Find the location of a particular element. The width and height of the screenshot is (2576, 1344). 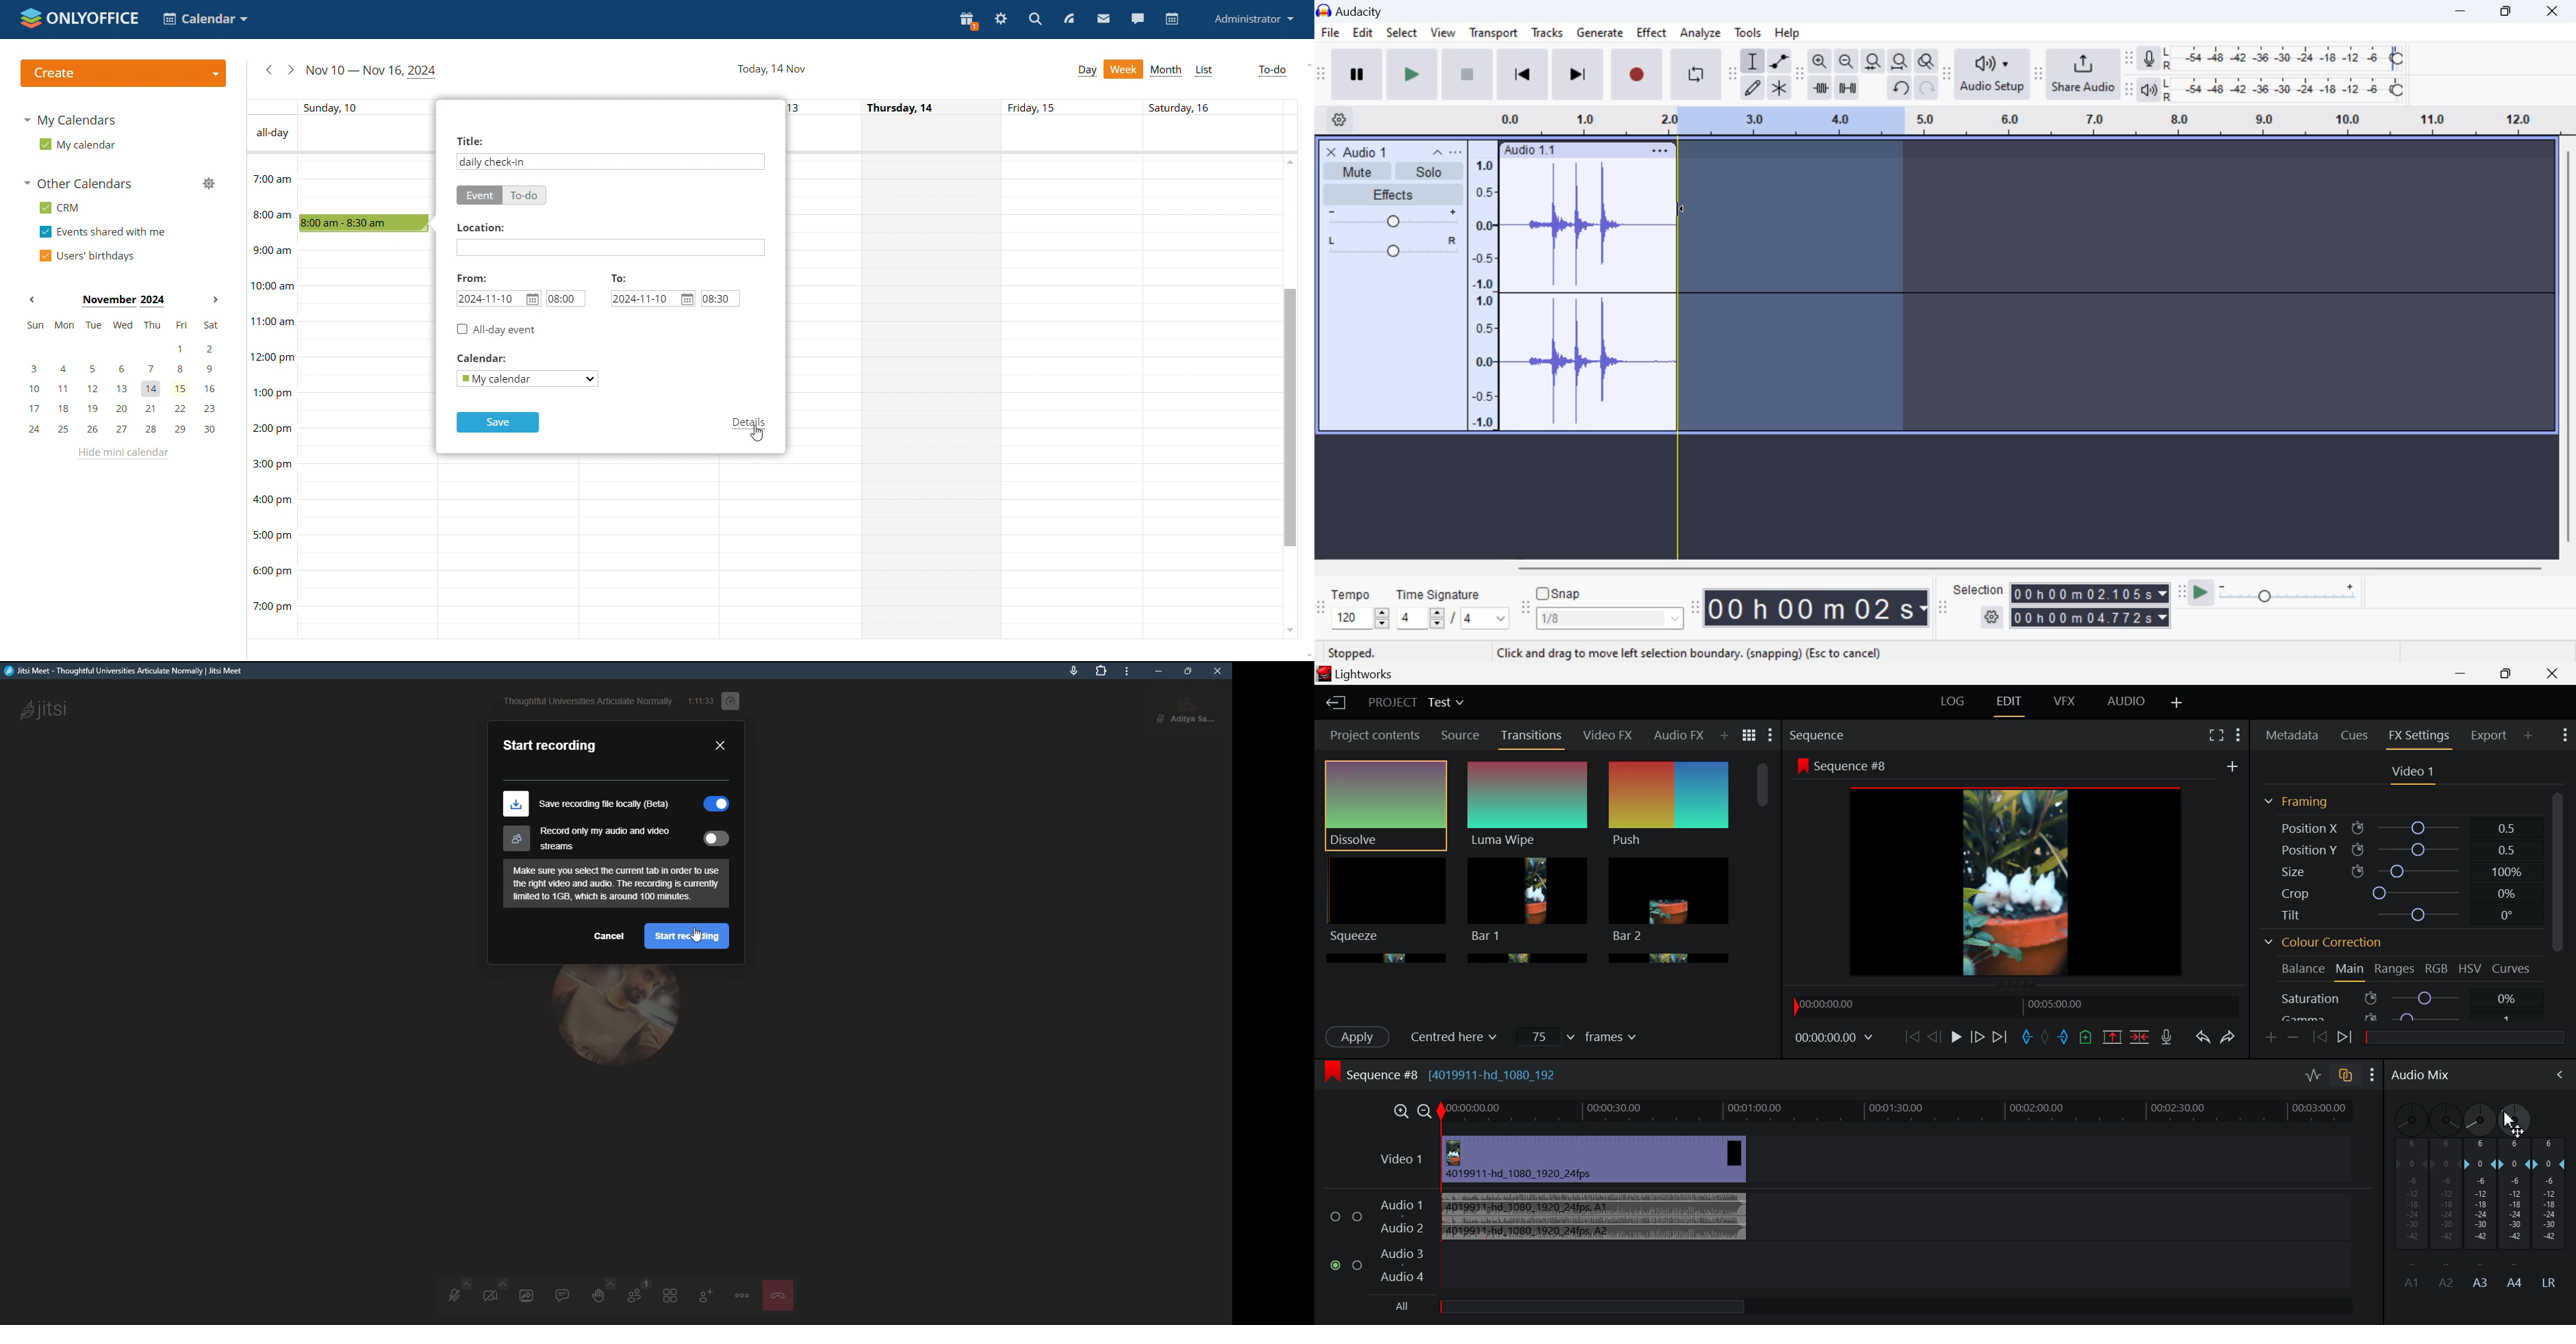

minimize is located at coordinates (1158, 670).